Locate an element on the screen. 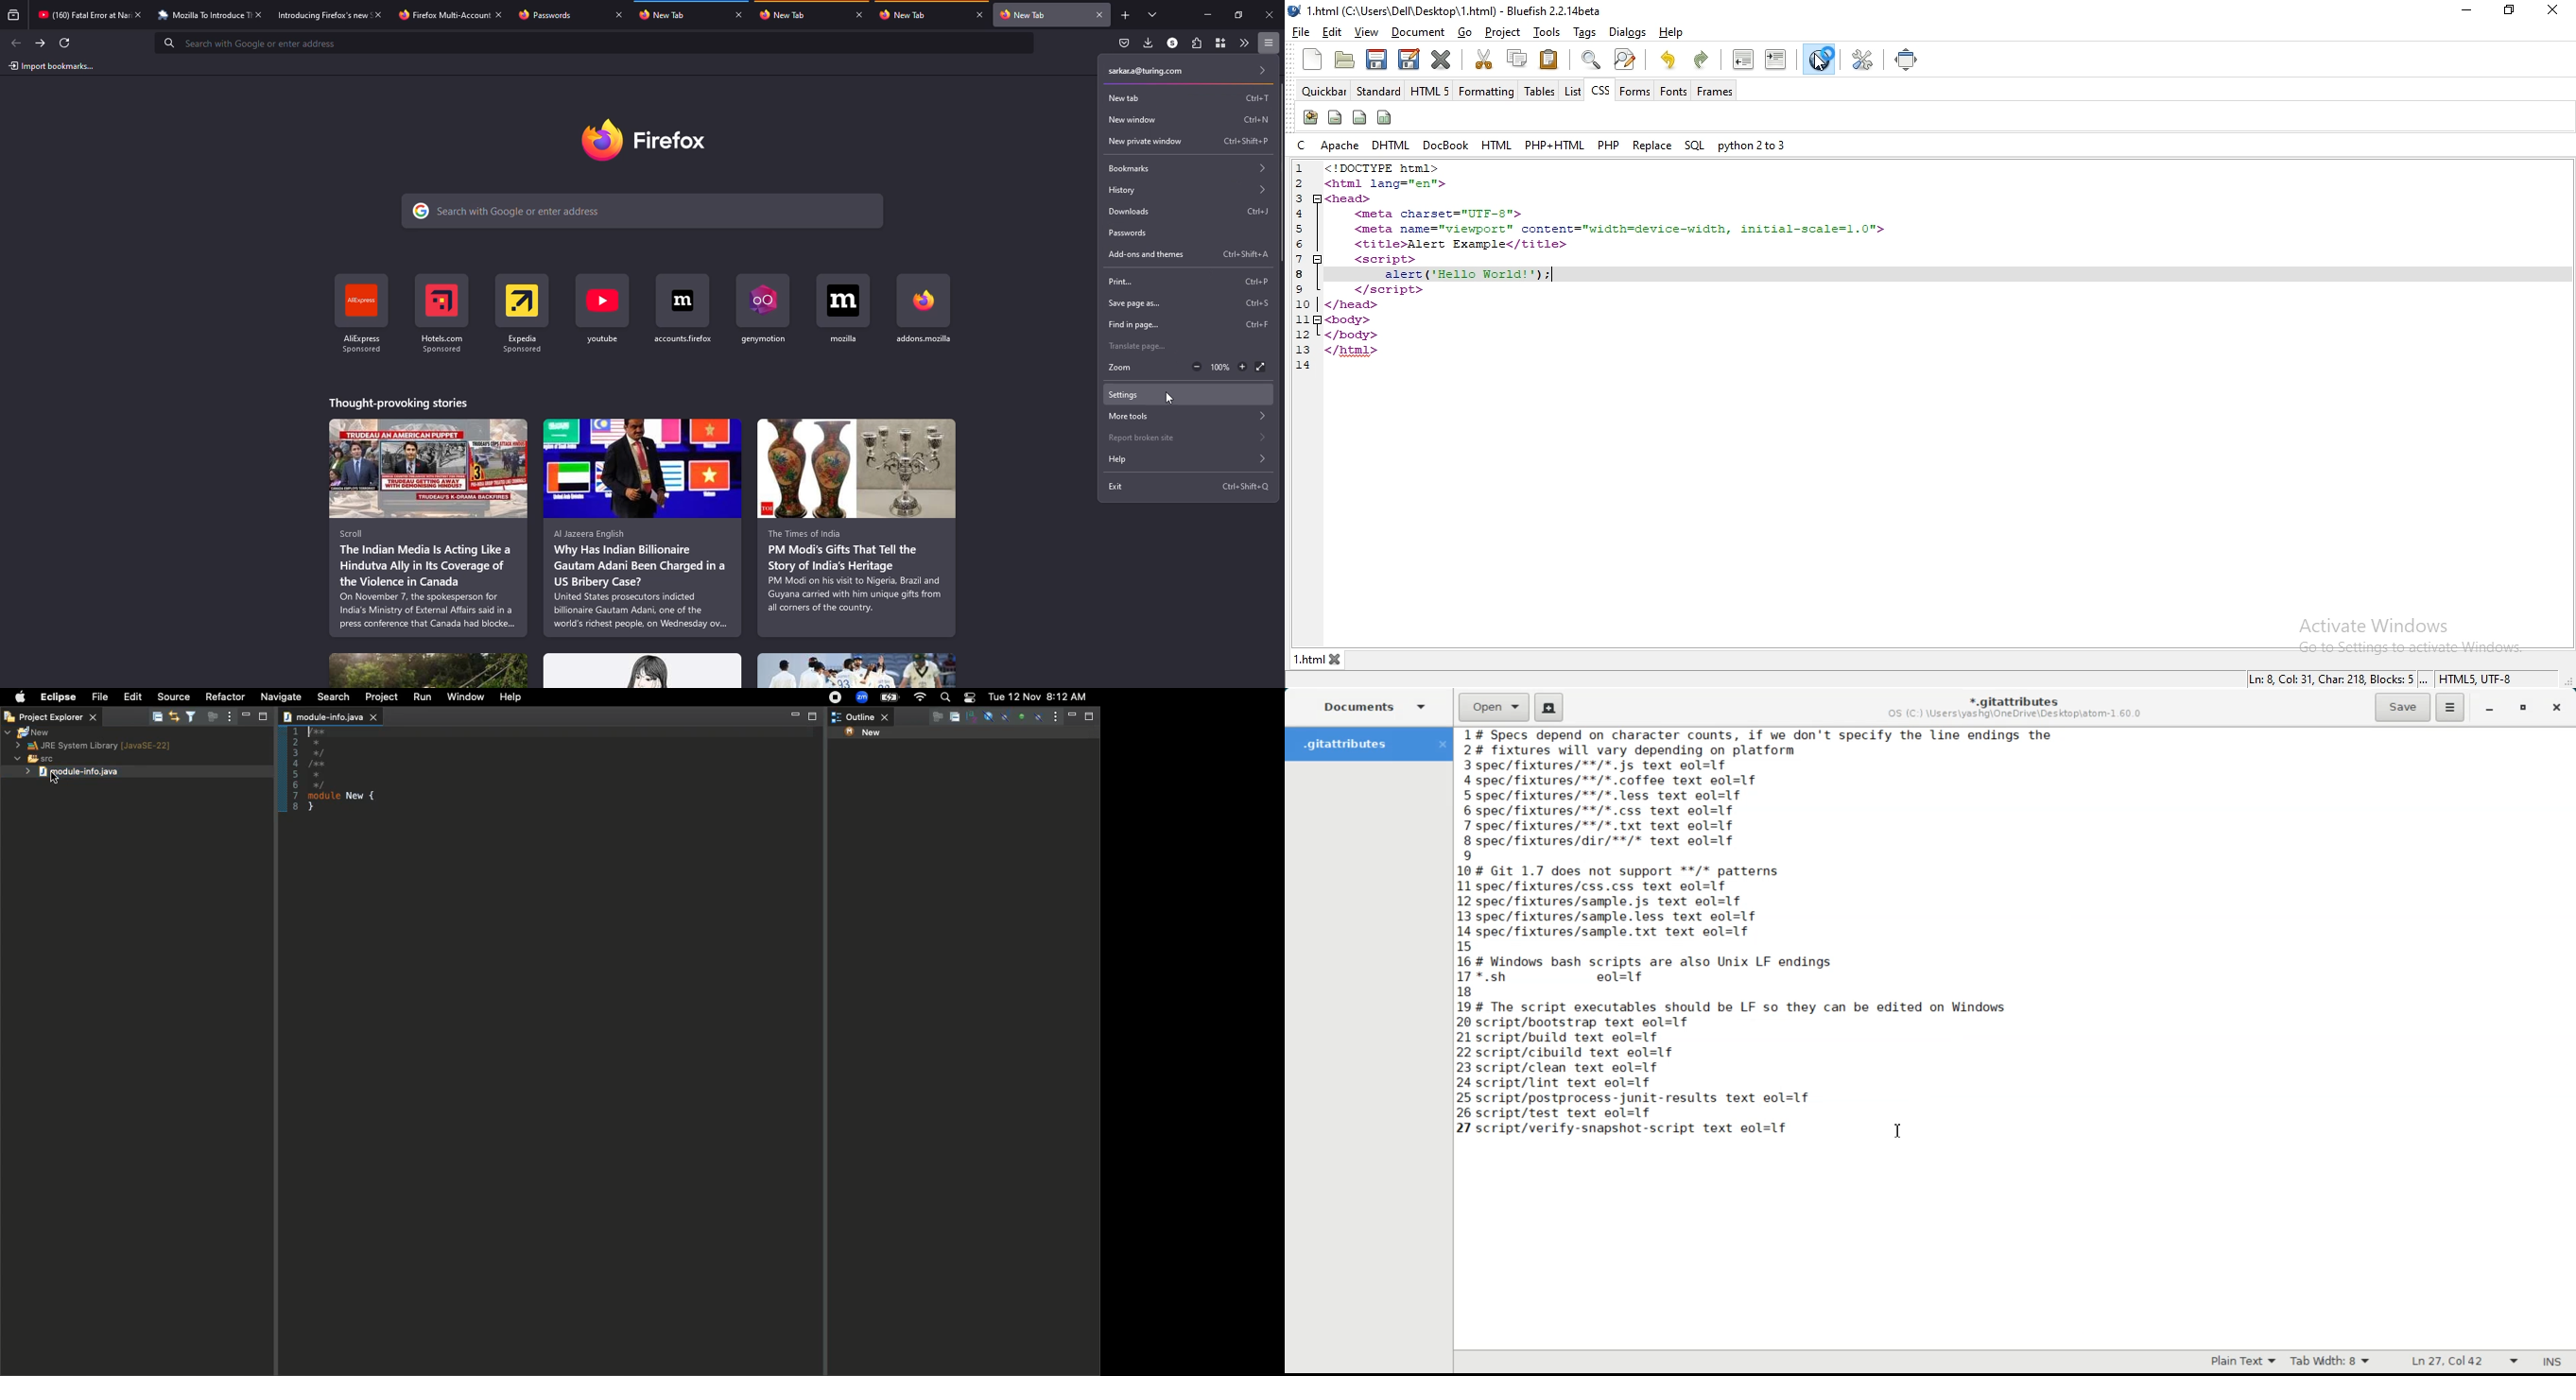 The width and height of the screenshot is (2576, 1400). </html> is located at coordinates (1354, 350).